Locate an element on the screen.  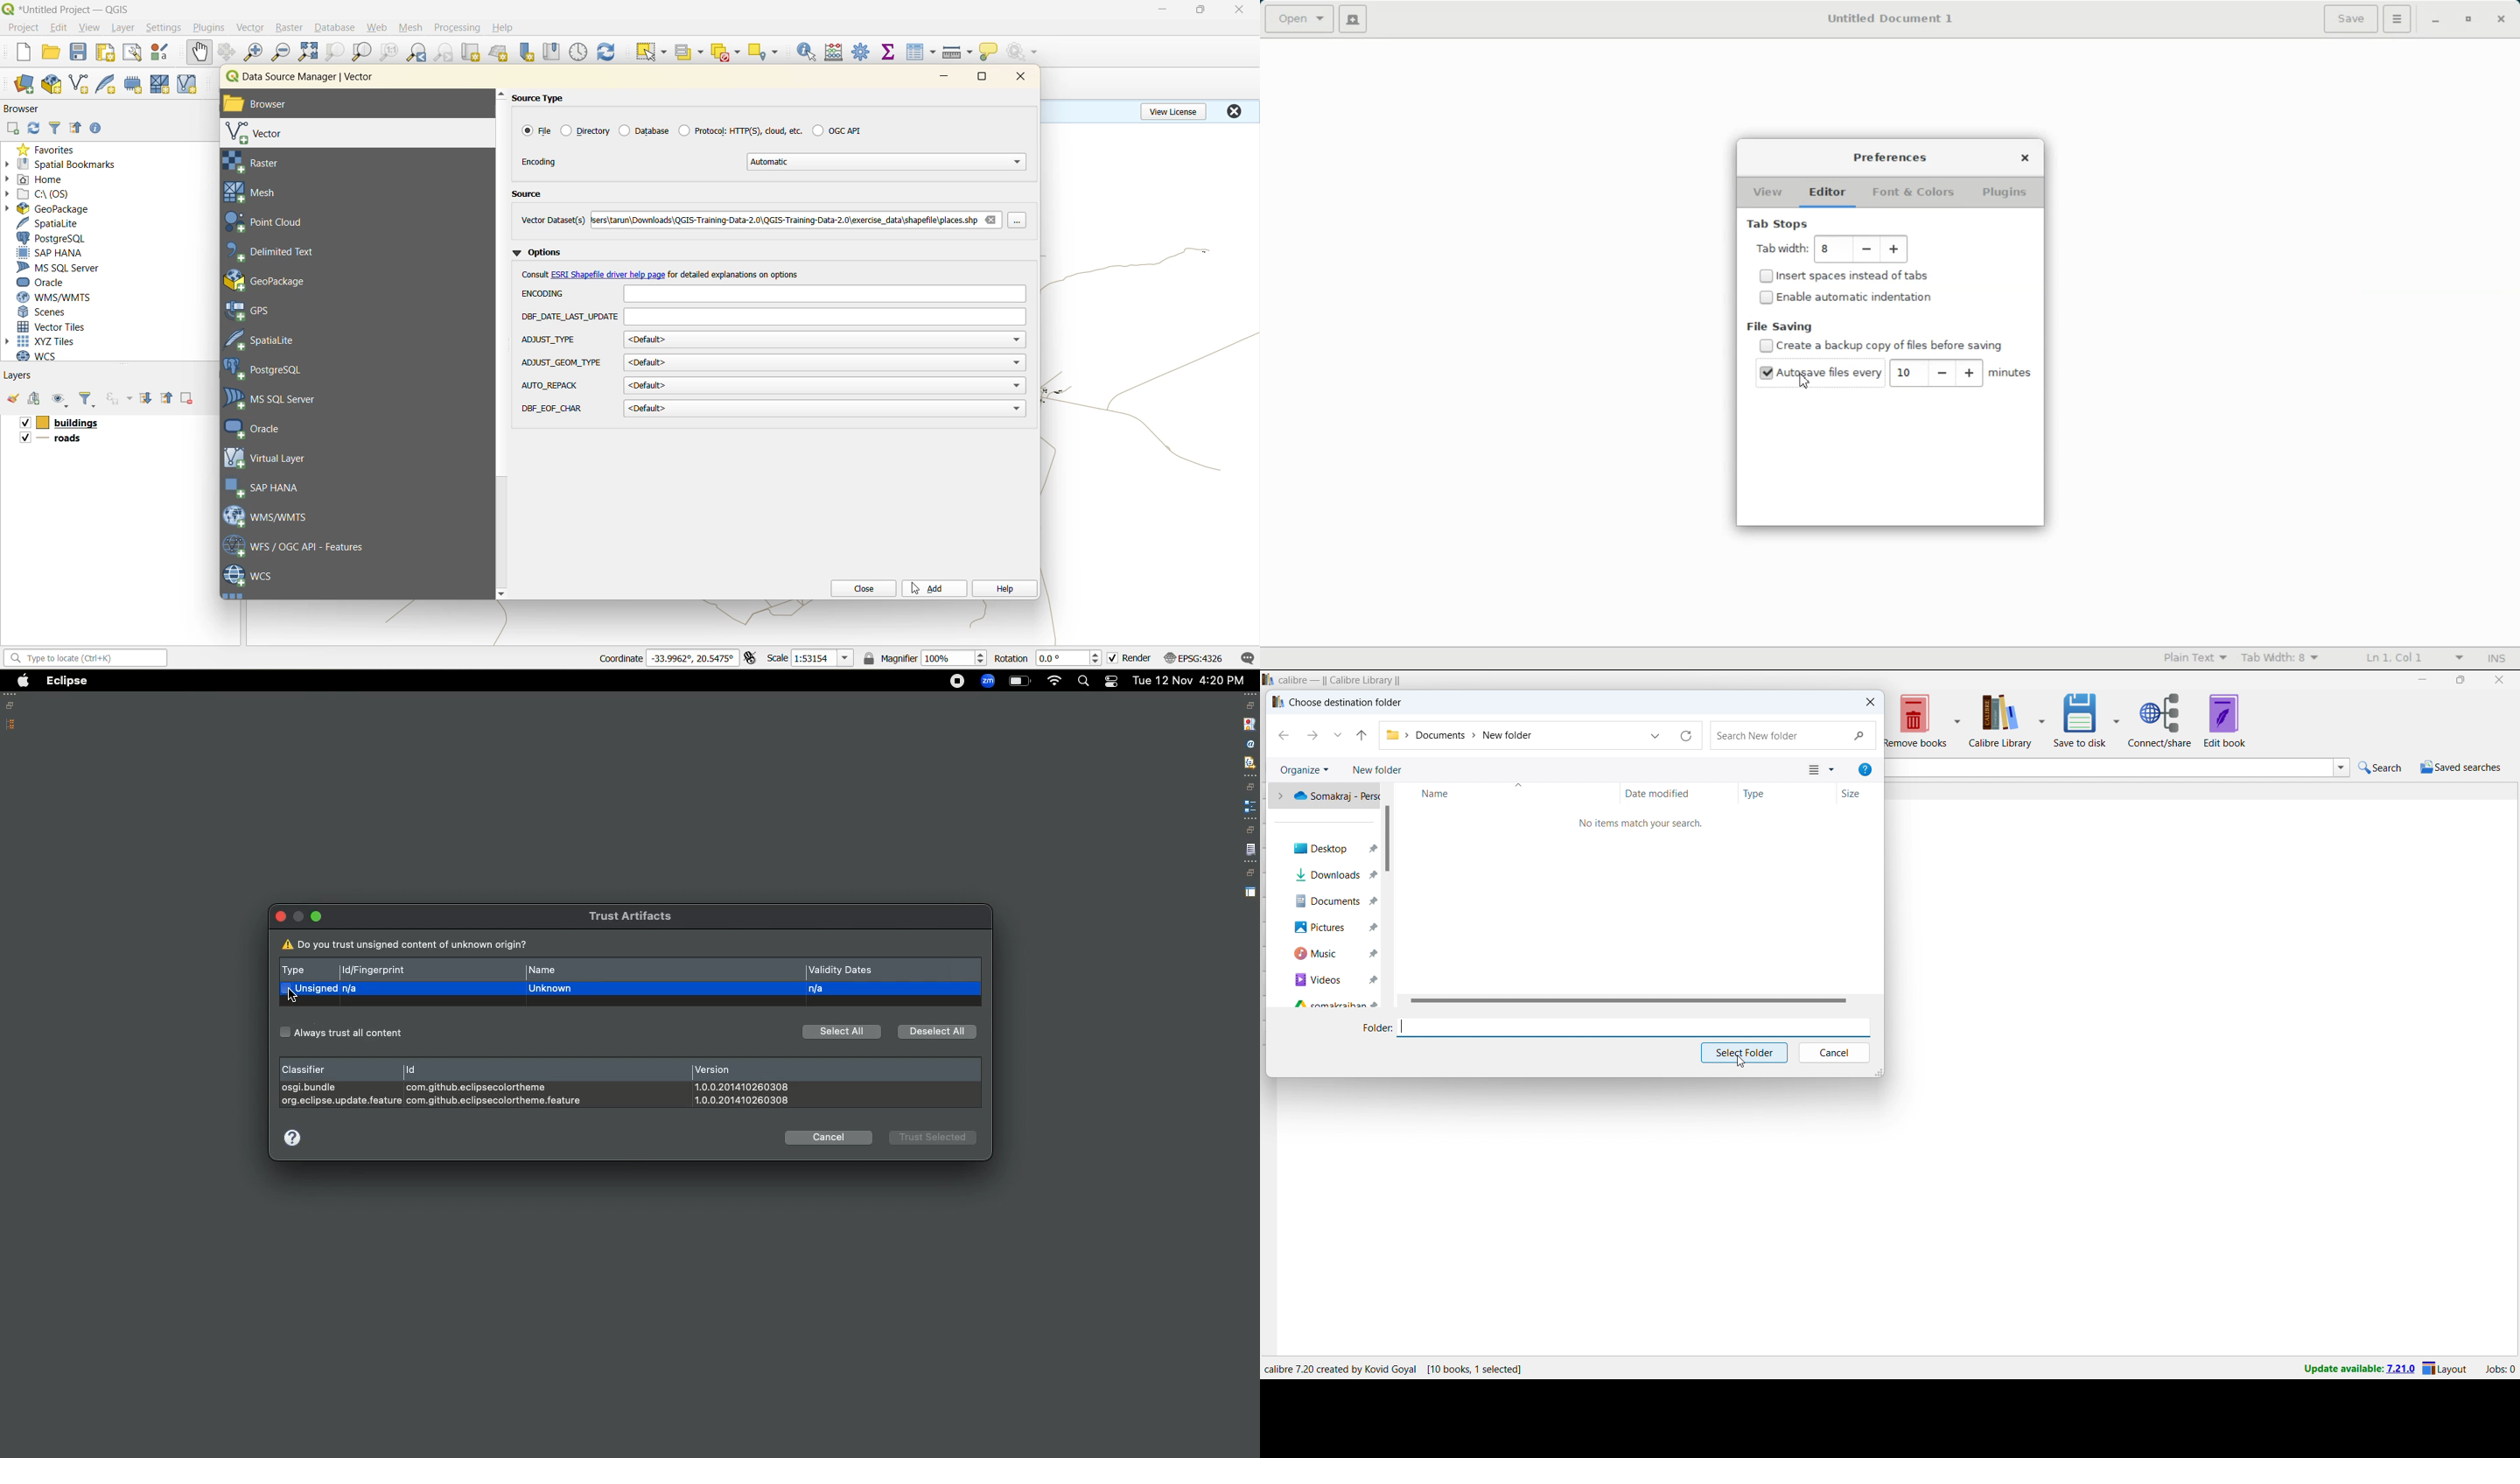
adjust type is located at coordinates (825, 339).